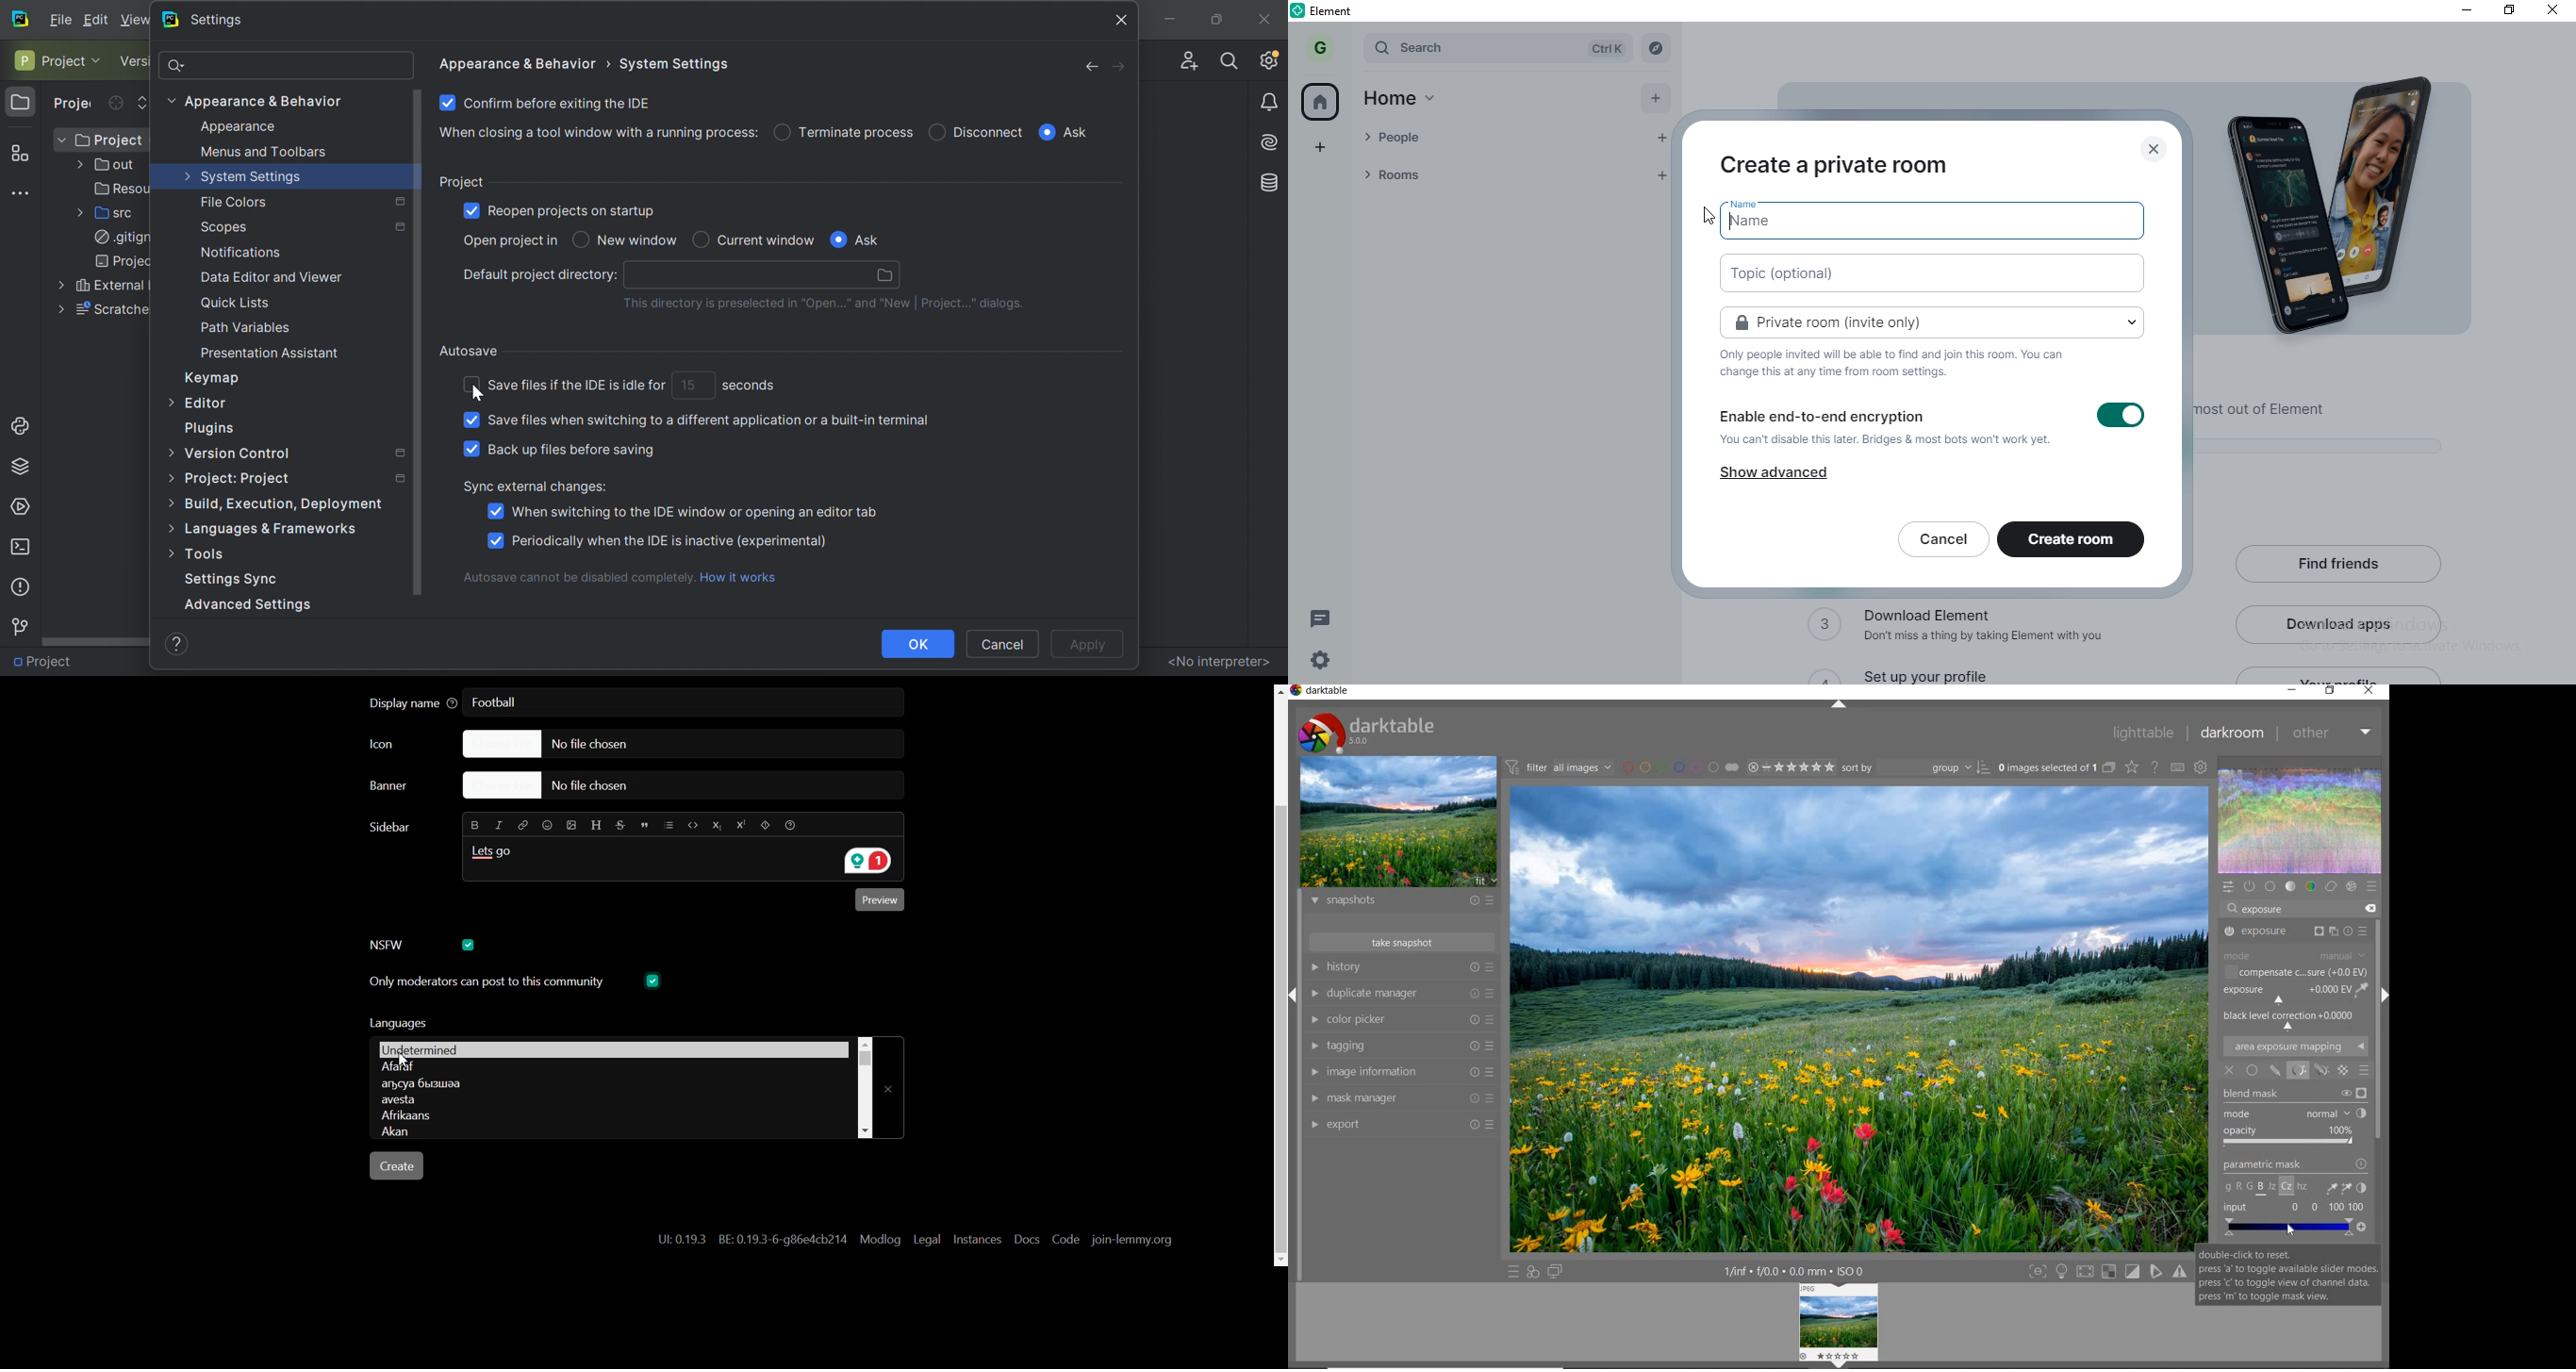 The height and width of the screenshot is (1372, 2576). I want to click on show global preferences, so click(2201, 768).